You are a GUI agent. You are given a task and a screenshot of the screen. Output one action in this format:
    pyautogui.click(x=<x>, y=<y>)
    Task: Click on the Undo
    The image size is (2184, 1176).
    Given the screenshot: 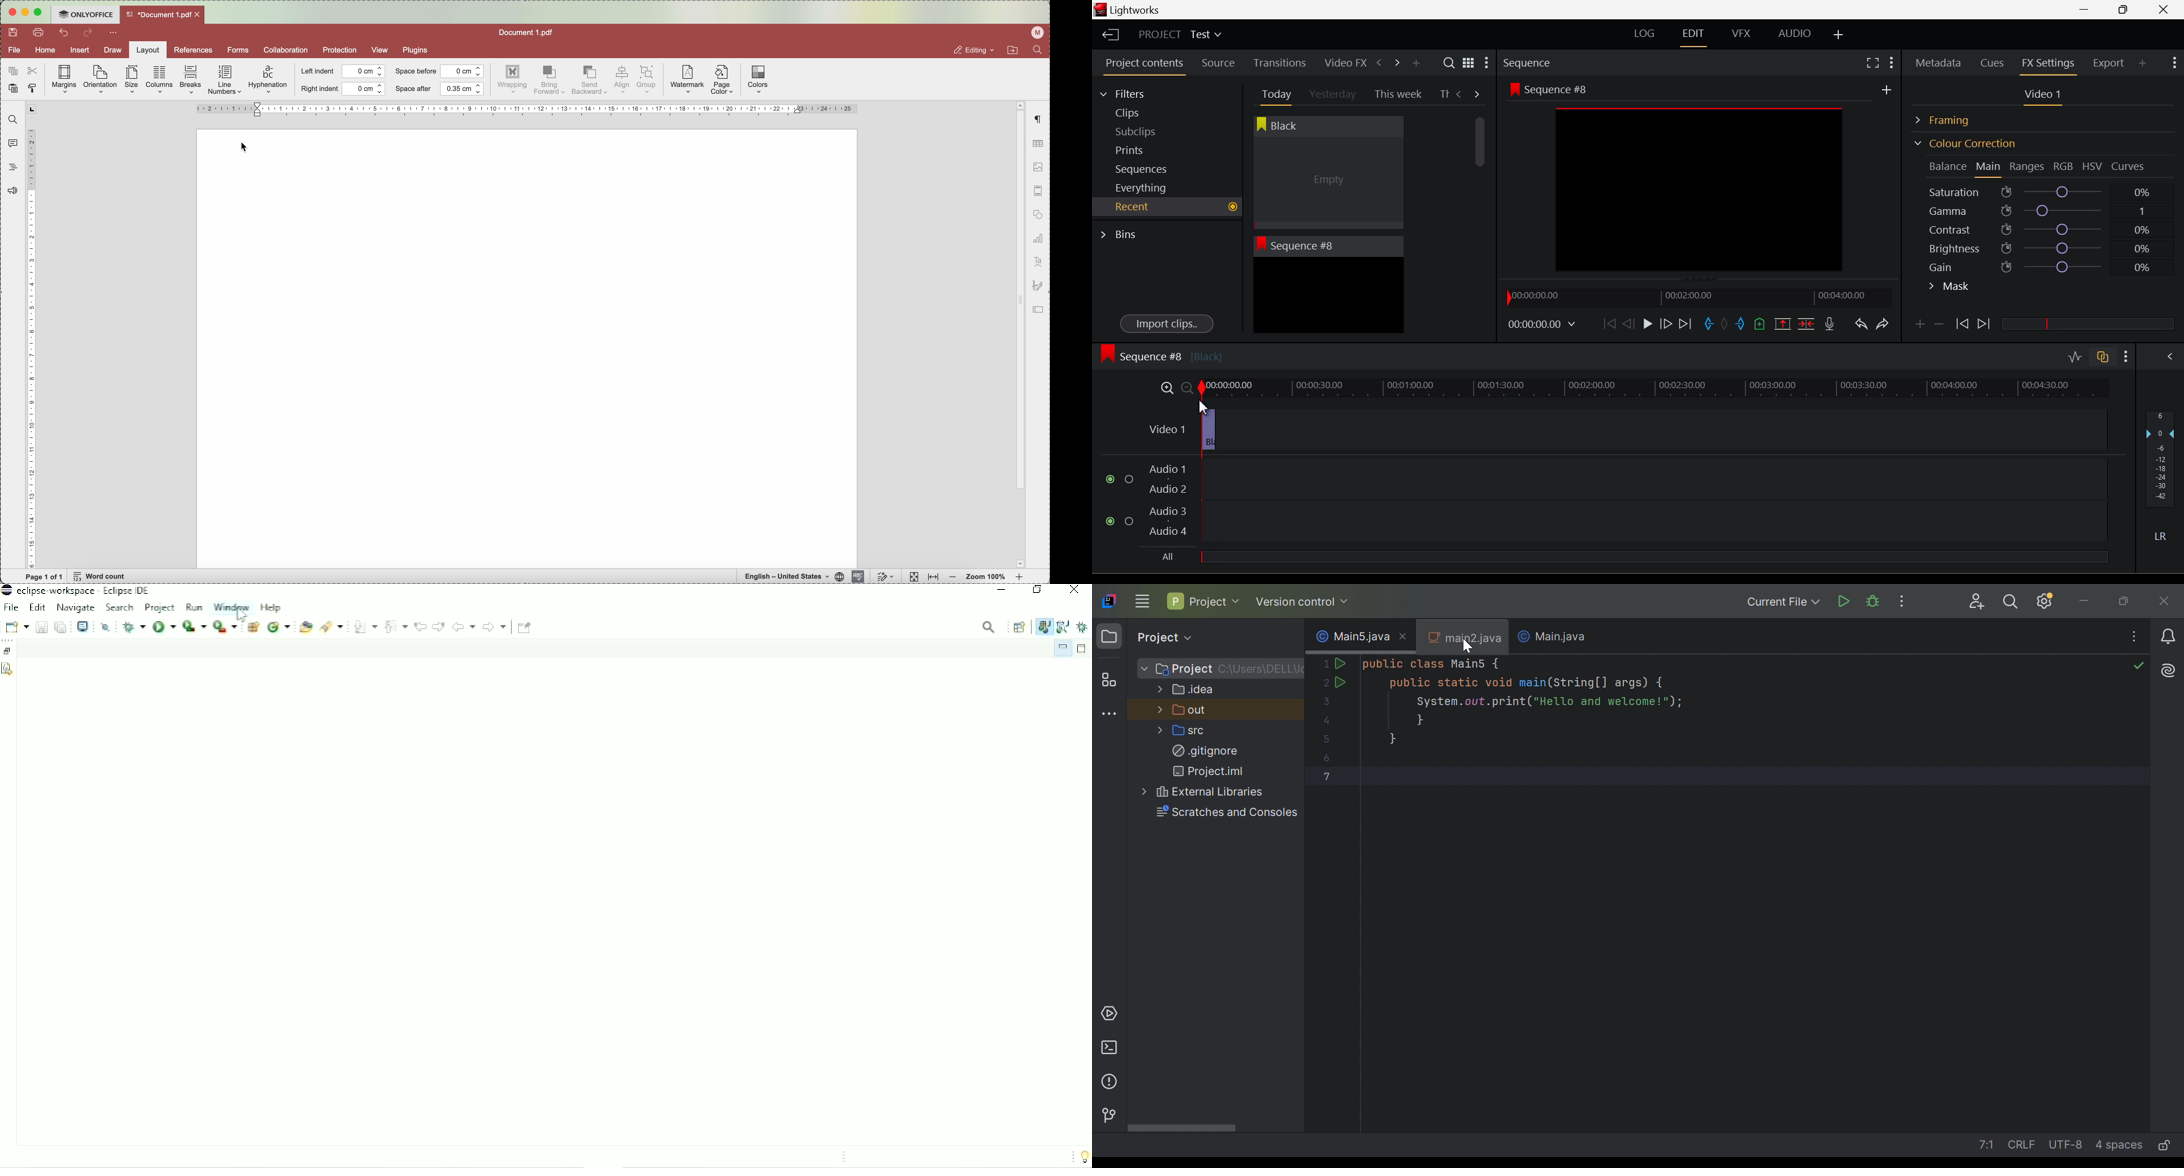 What is the action you would take?
    pyautogui.click(x=1860, y=326)
    